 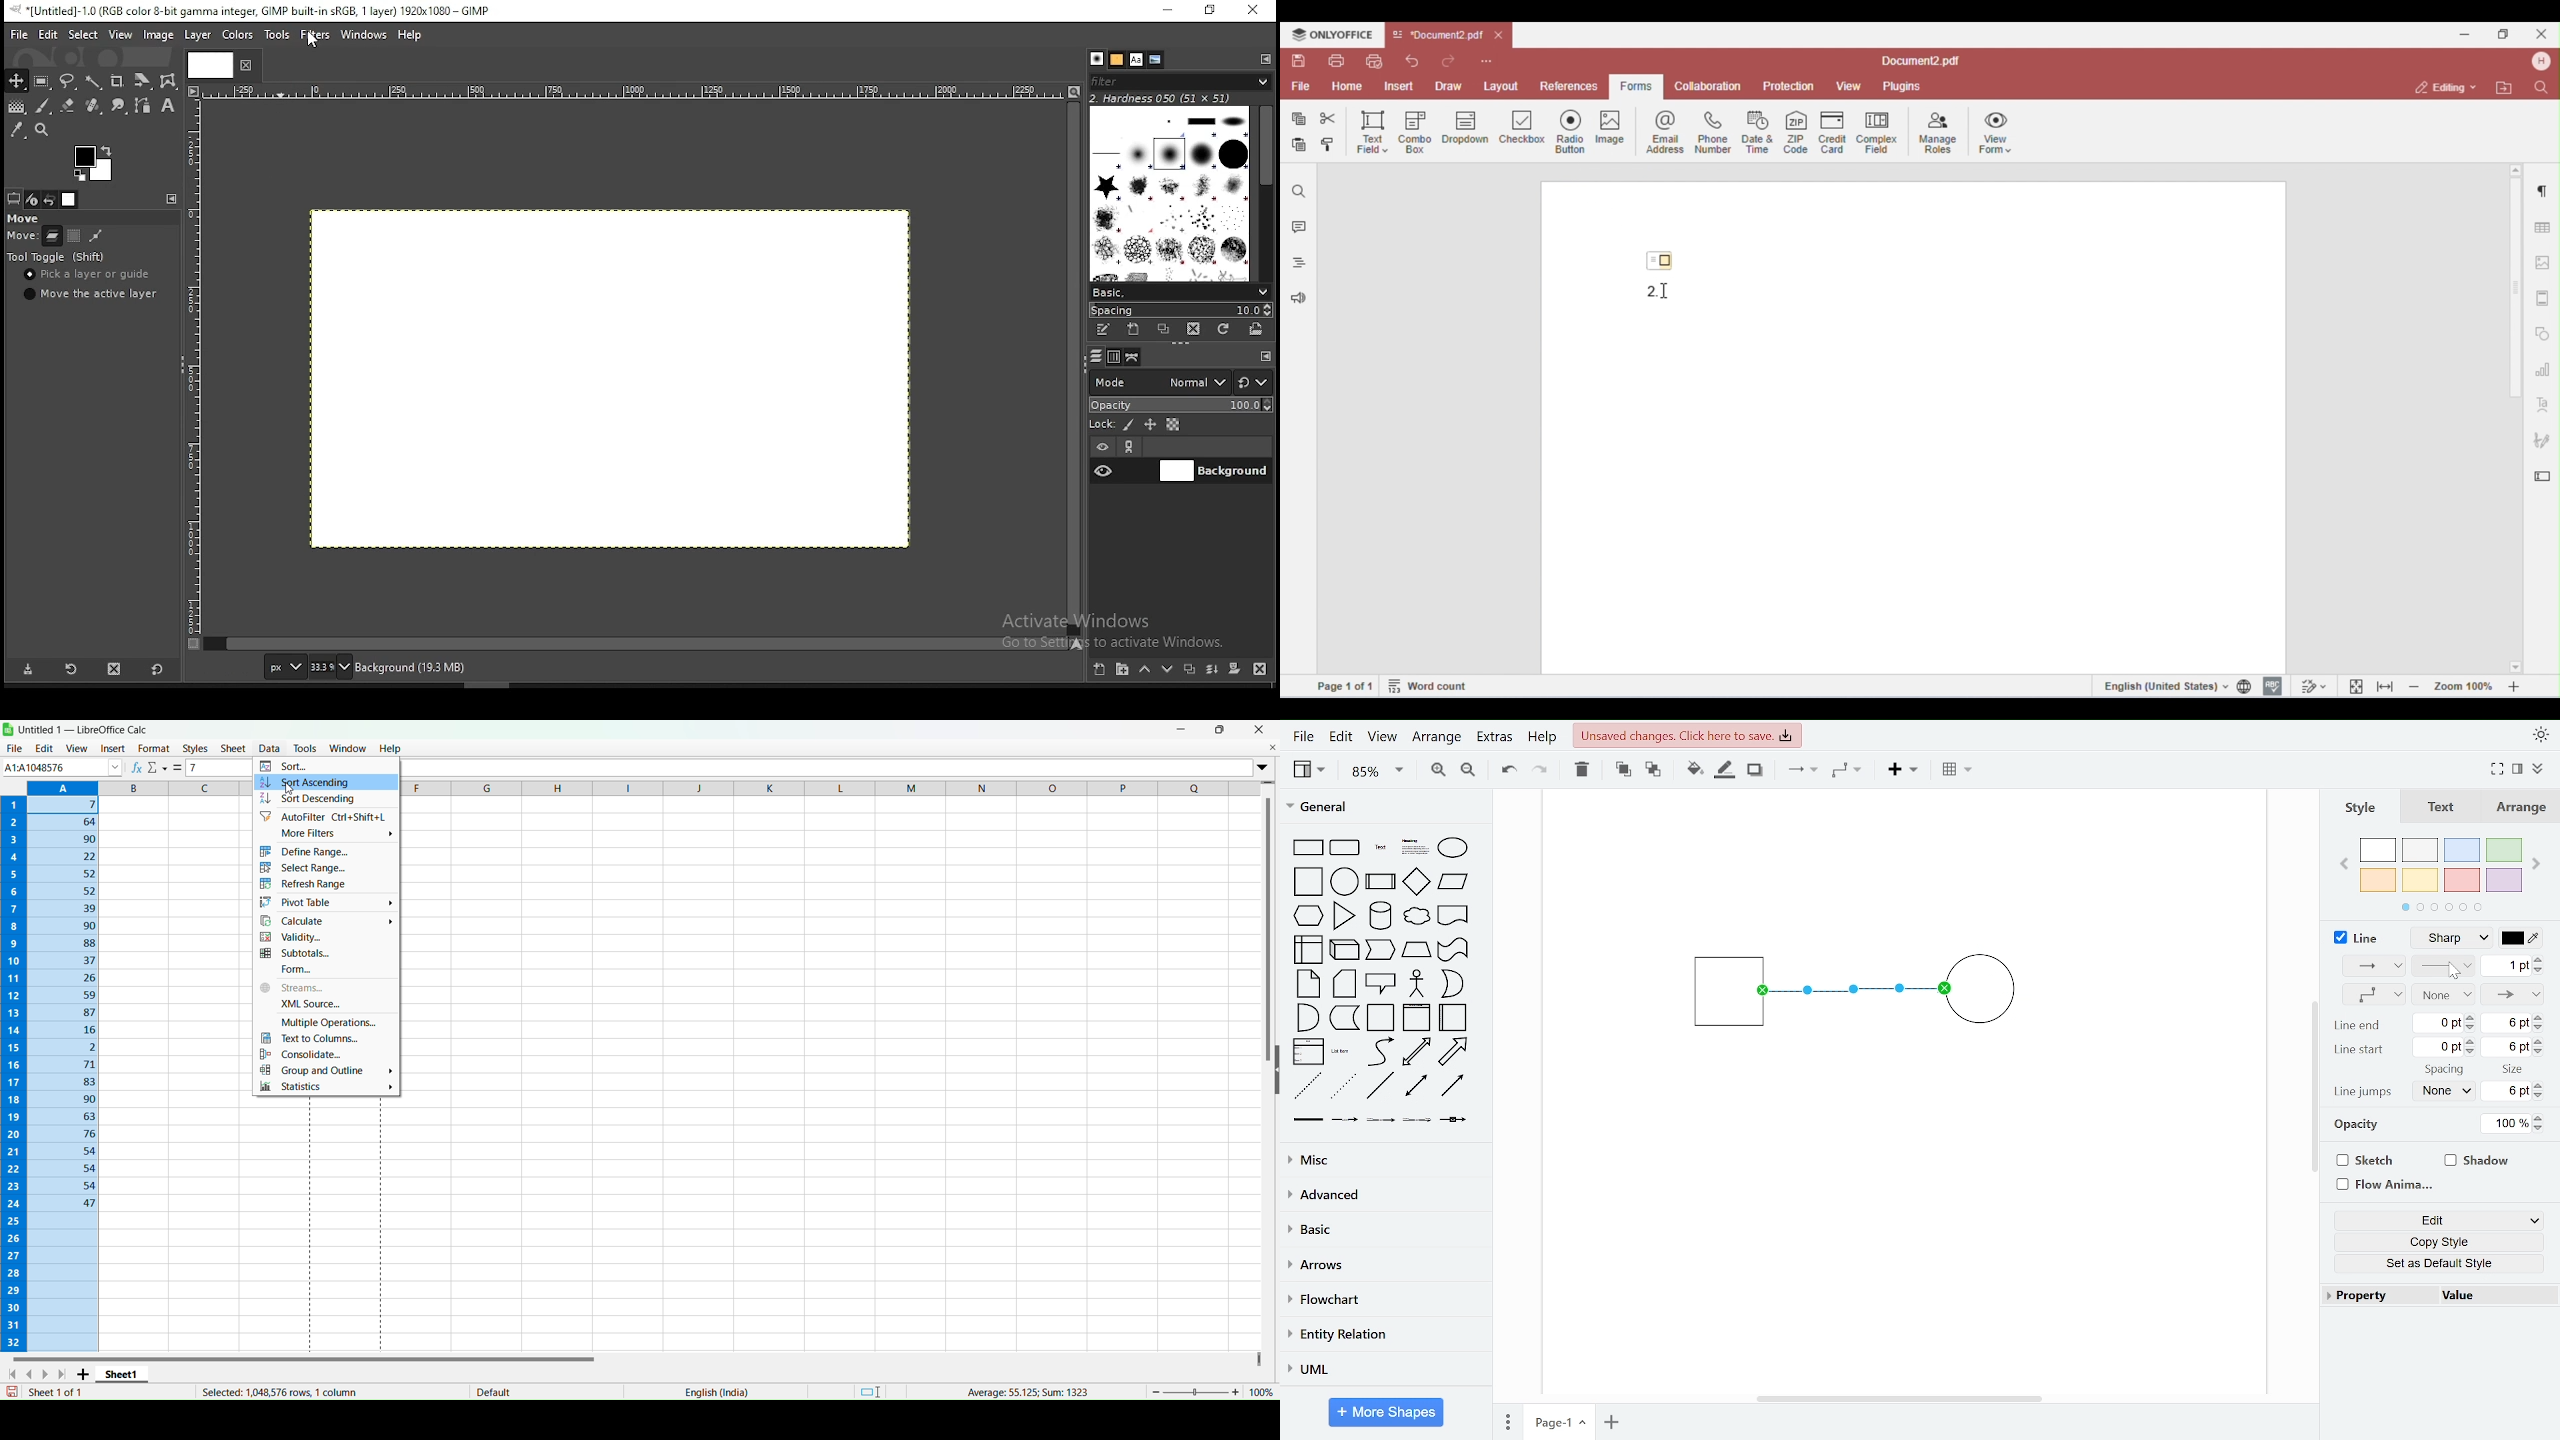 I want to click on line end, so click(x=2514, y=993).